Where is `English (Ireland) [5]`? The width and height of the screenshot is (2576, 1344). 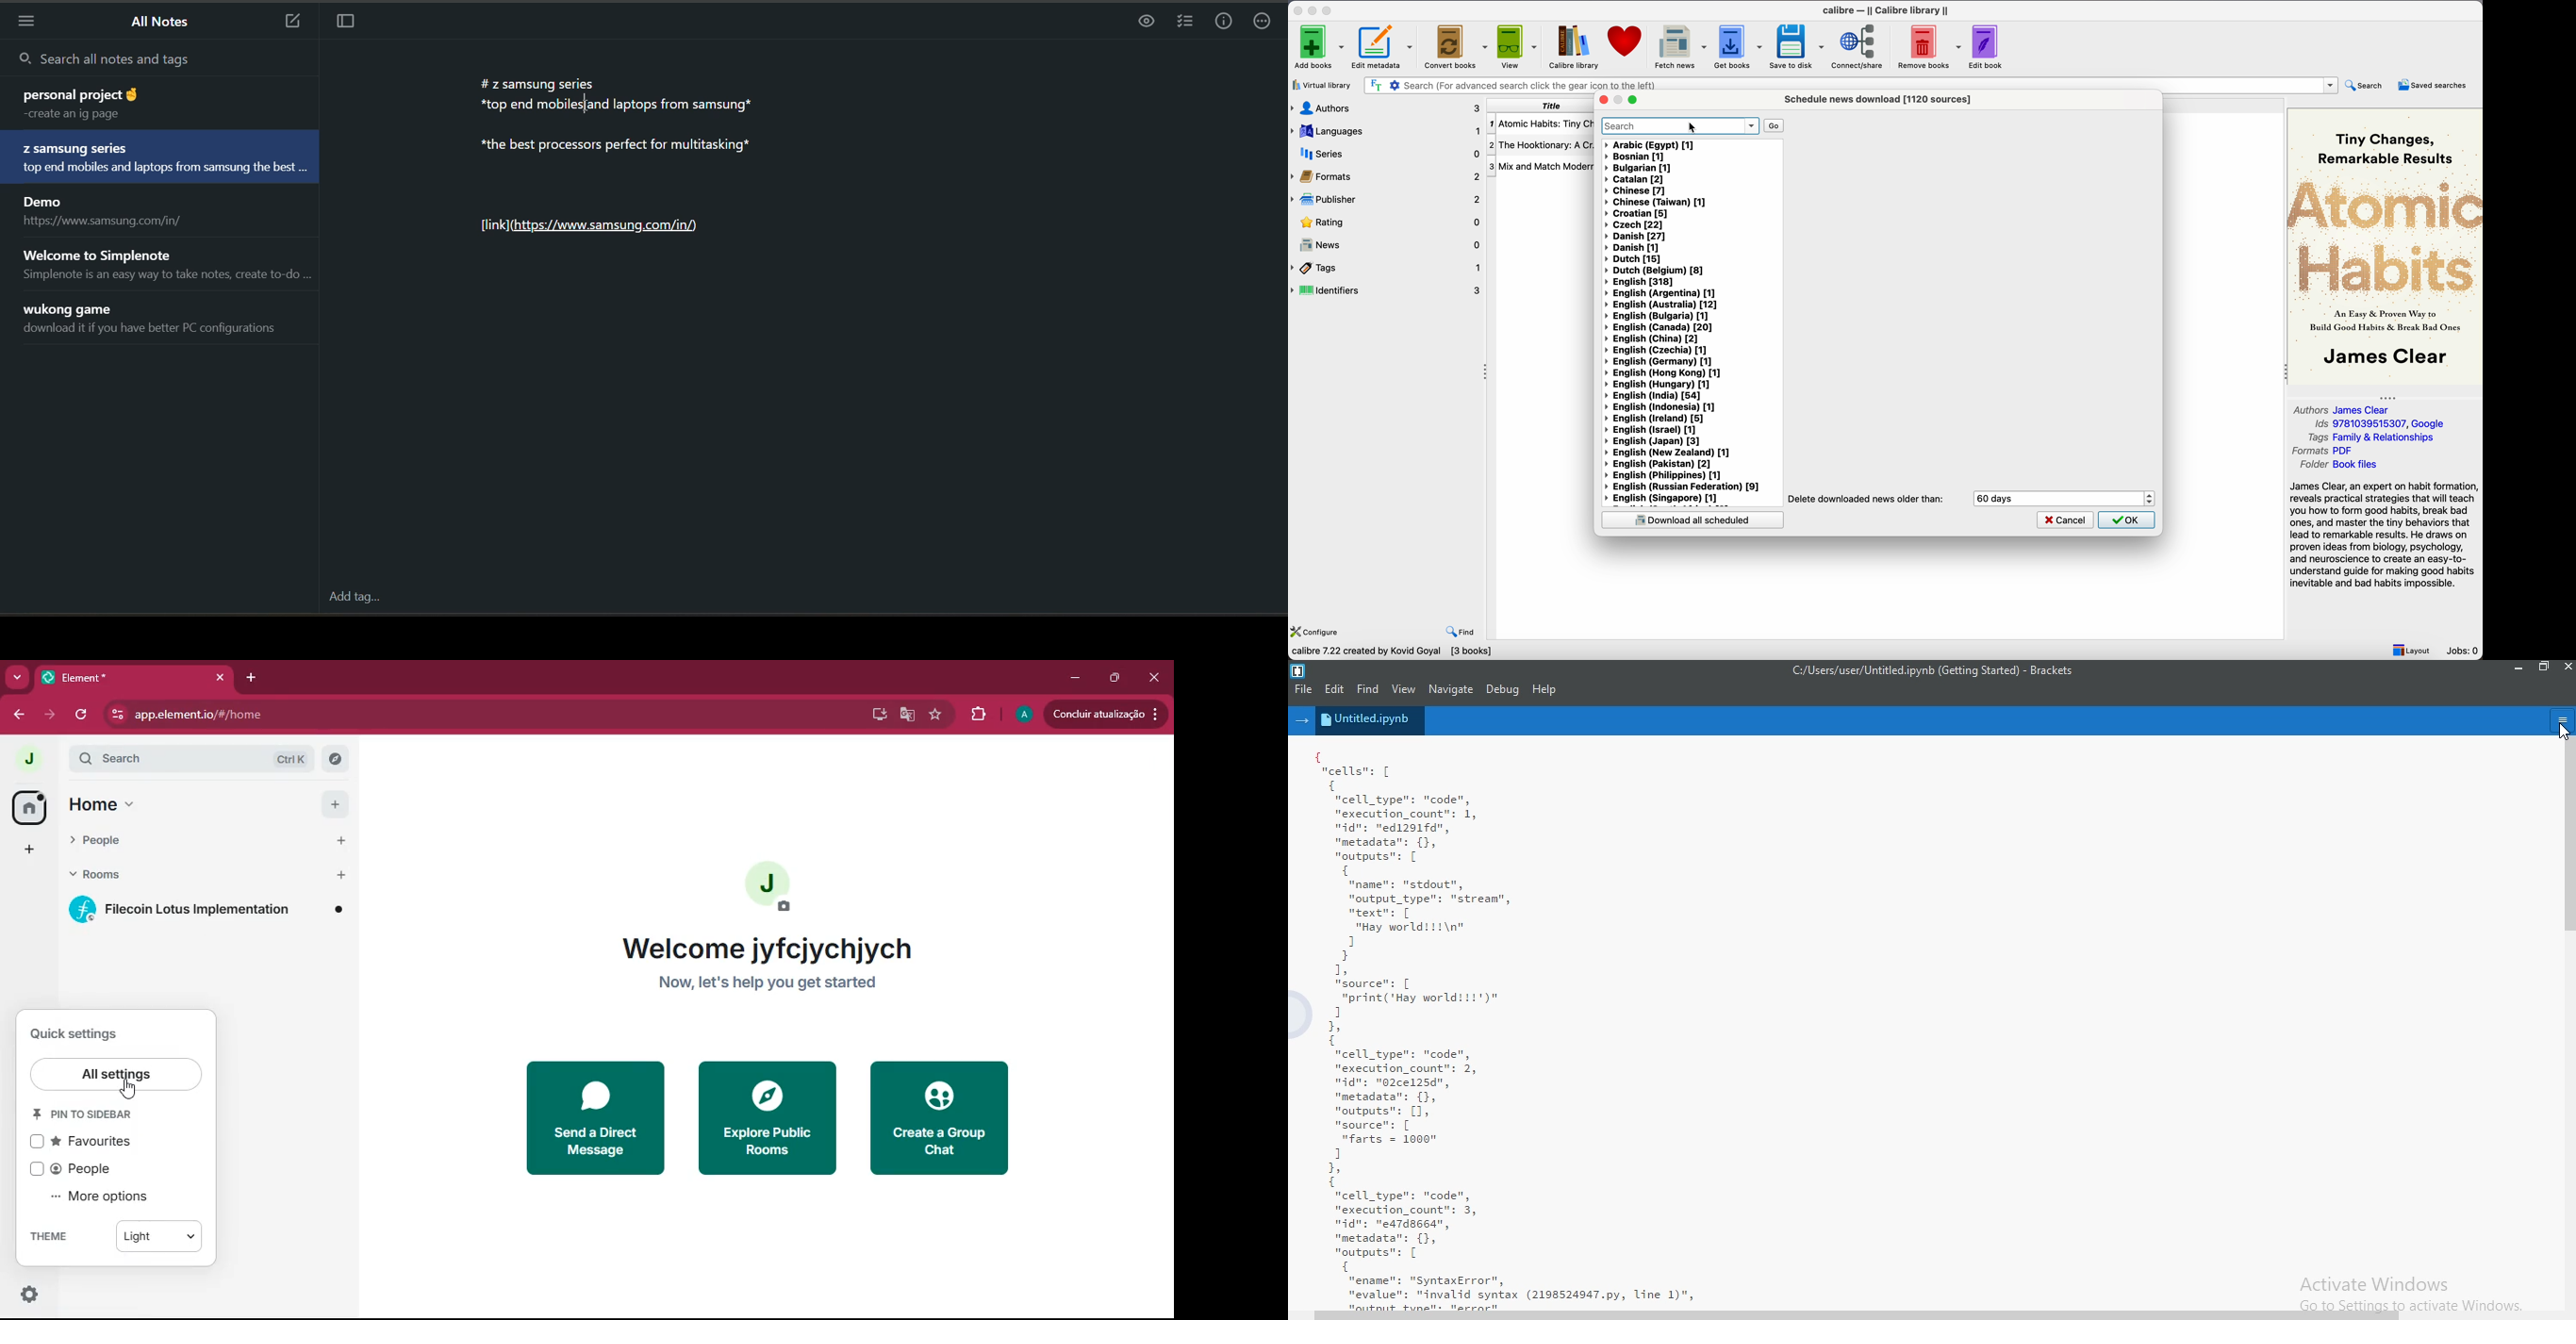
English (Ireland) [5] is located at coordinates (1655, 419).